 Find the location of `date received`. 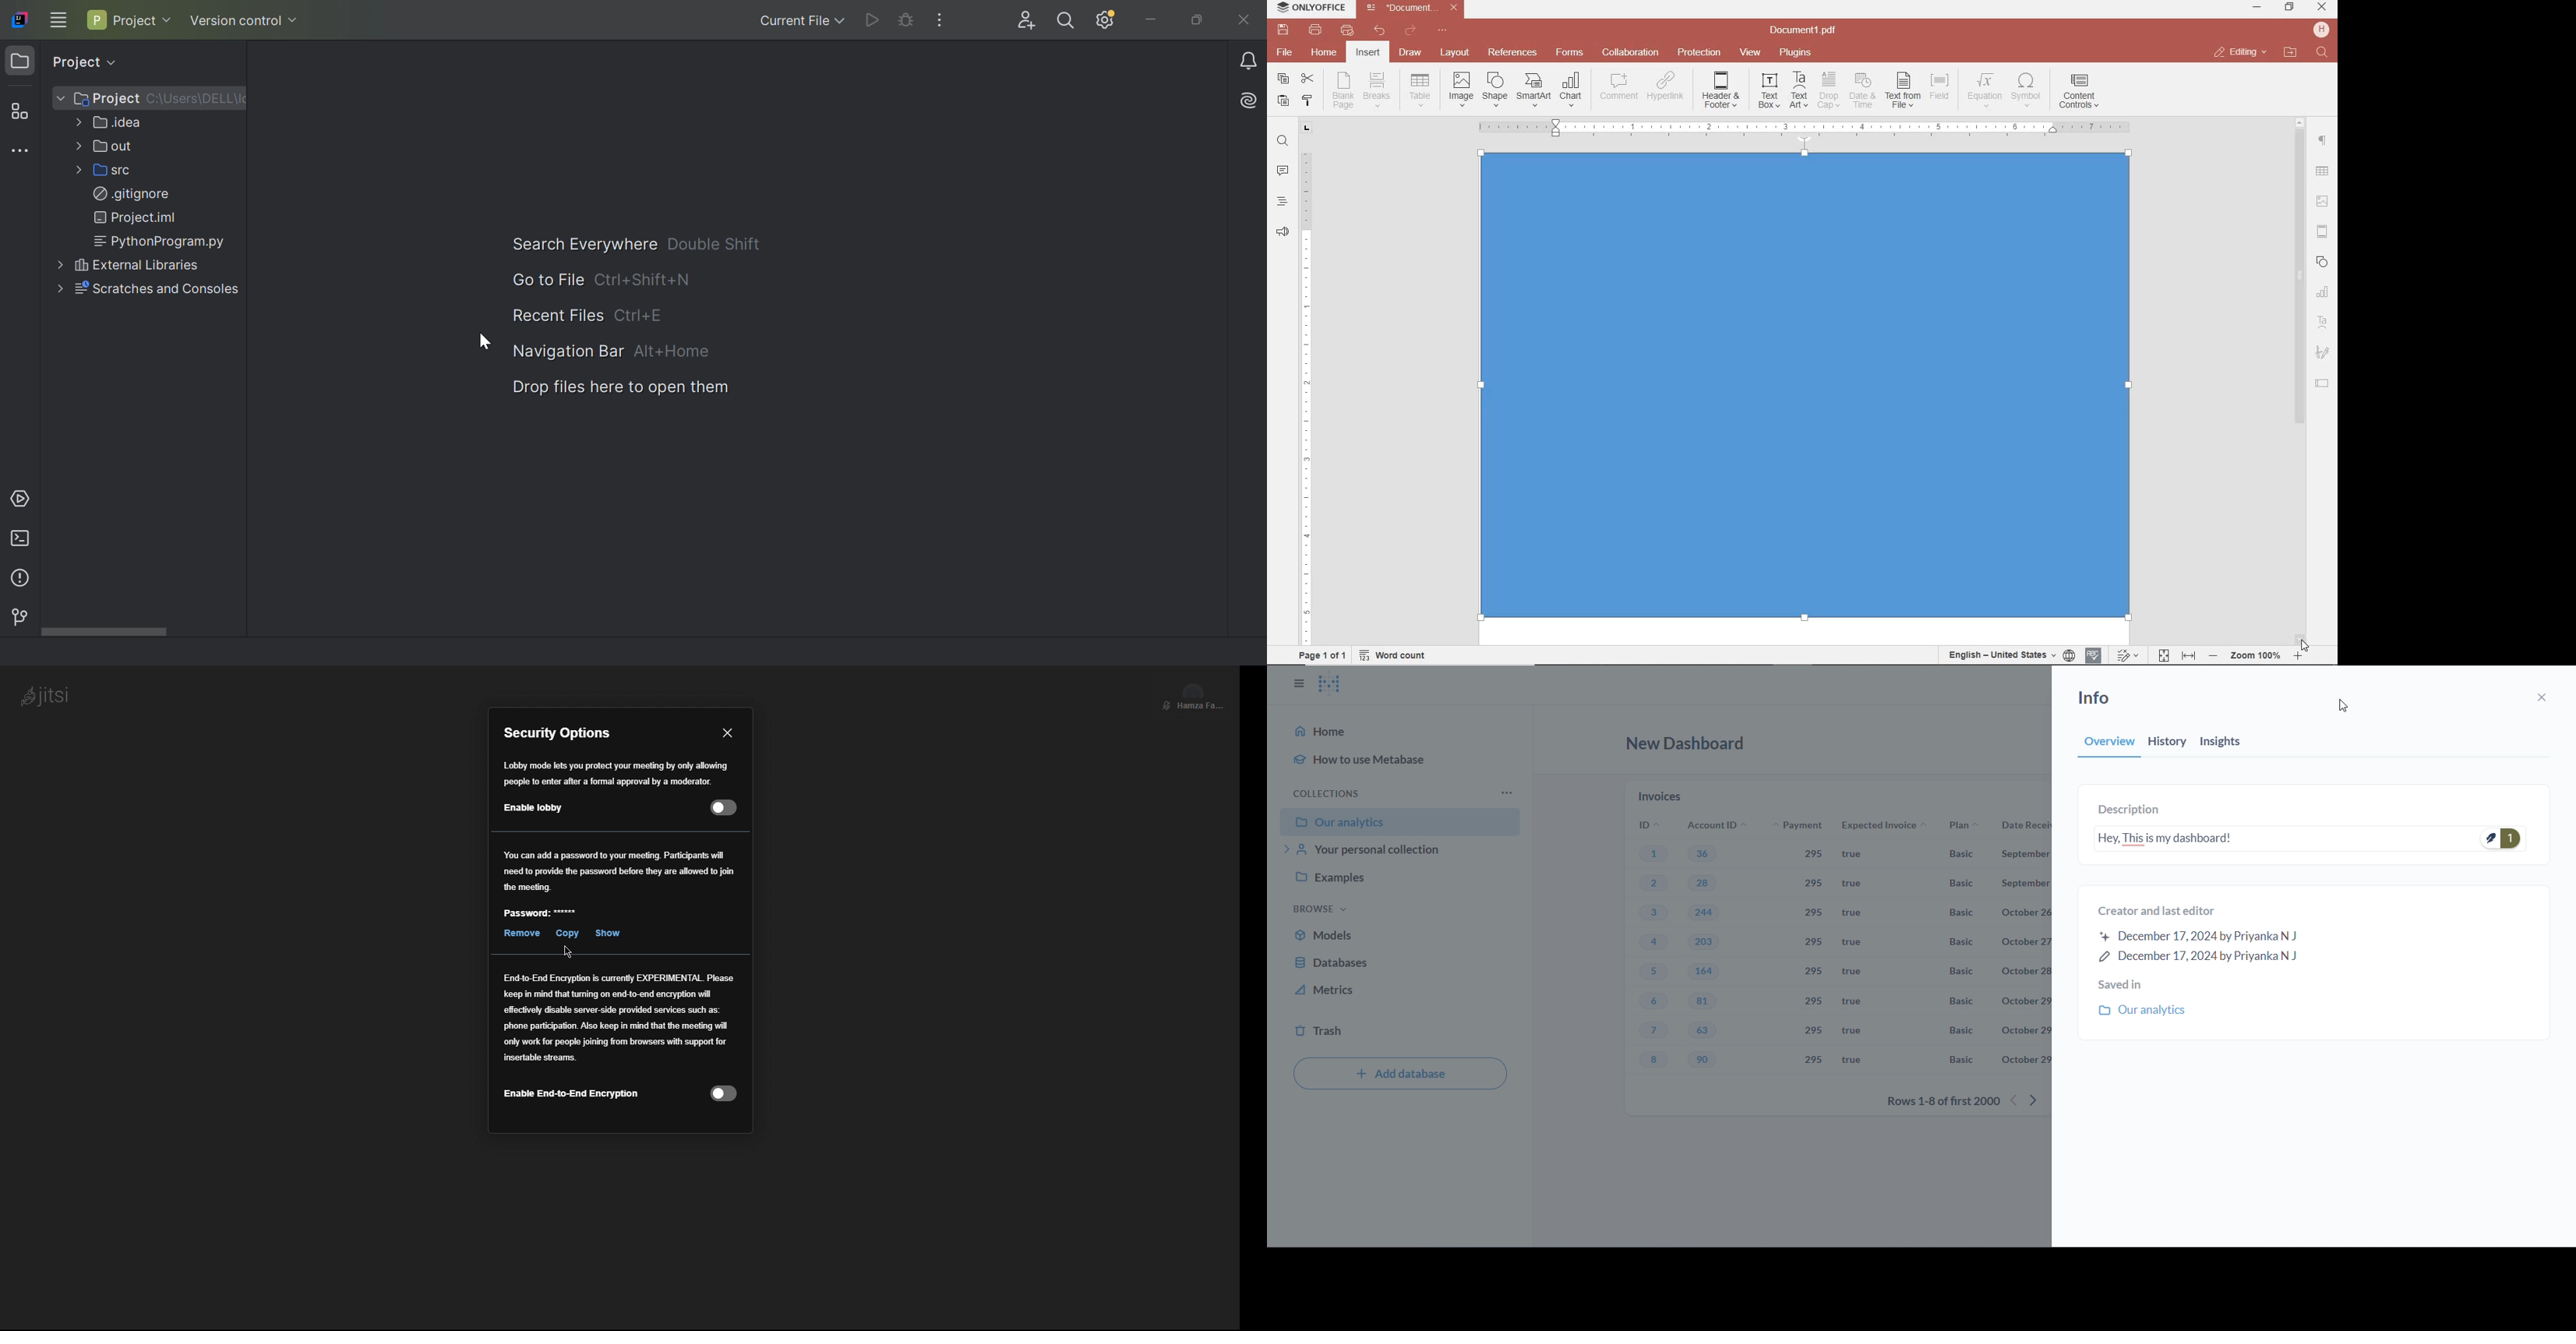

date received is located at coordinates (2022, 828).